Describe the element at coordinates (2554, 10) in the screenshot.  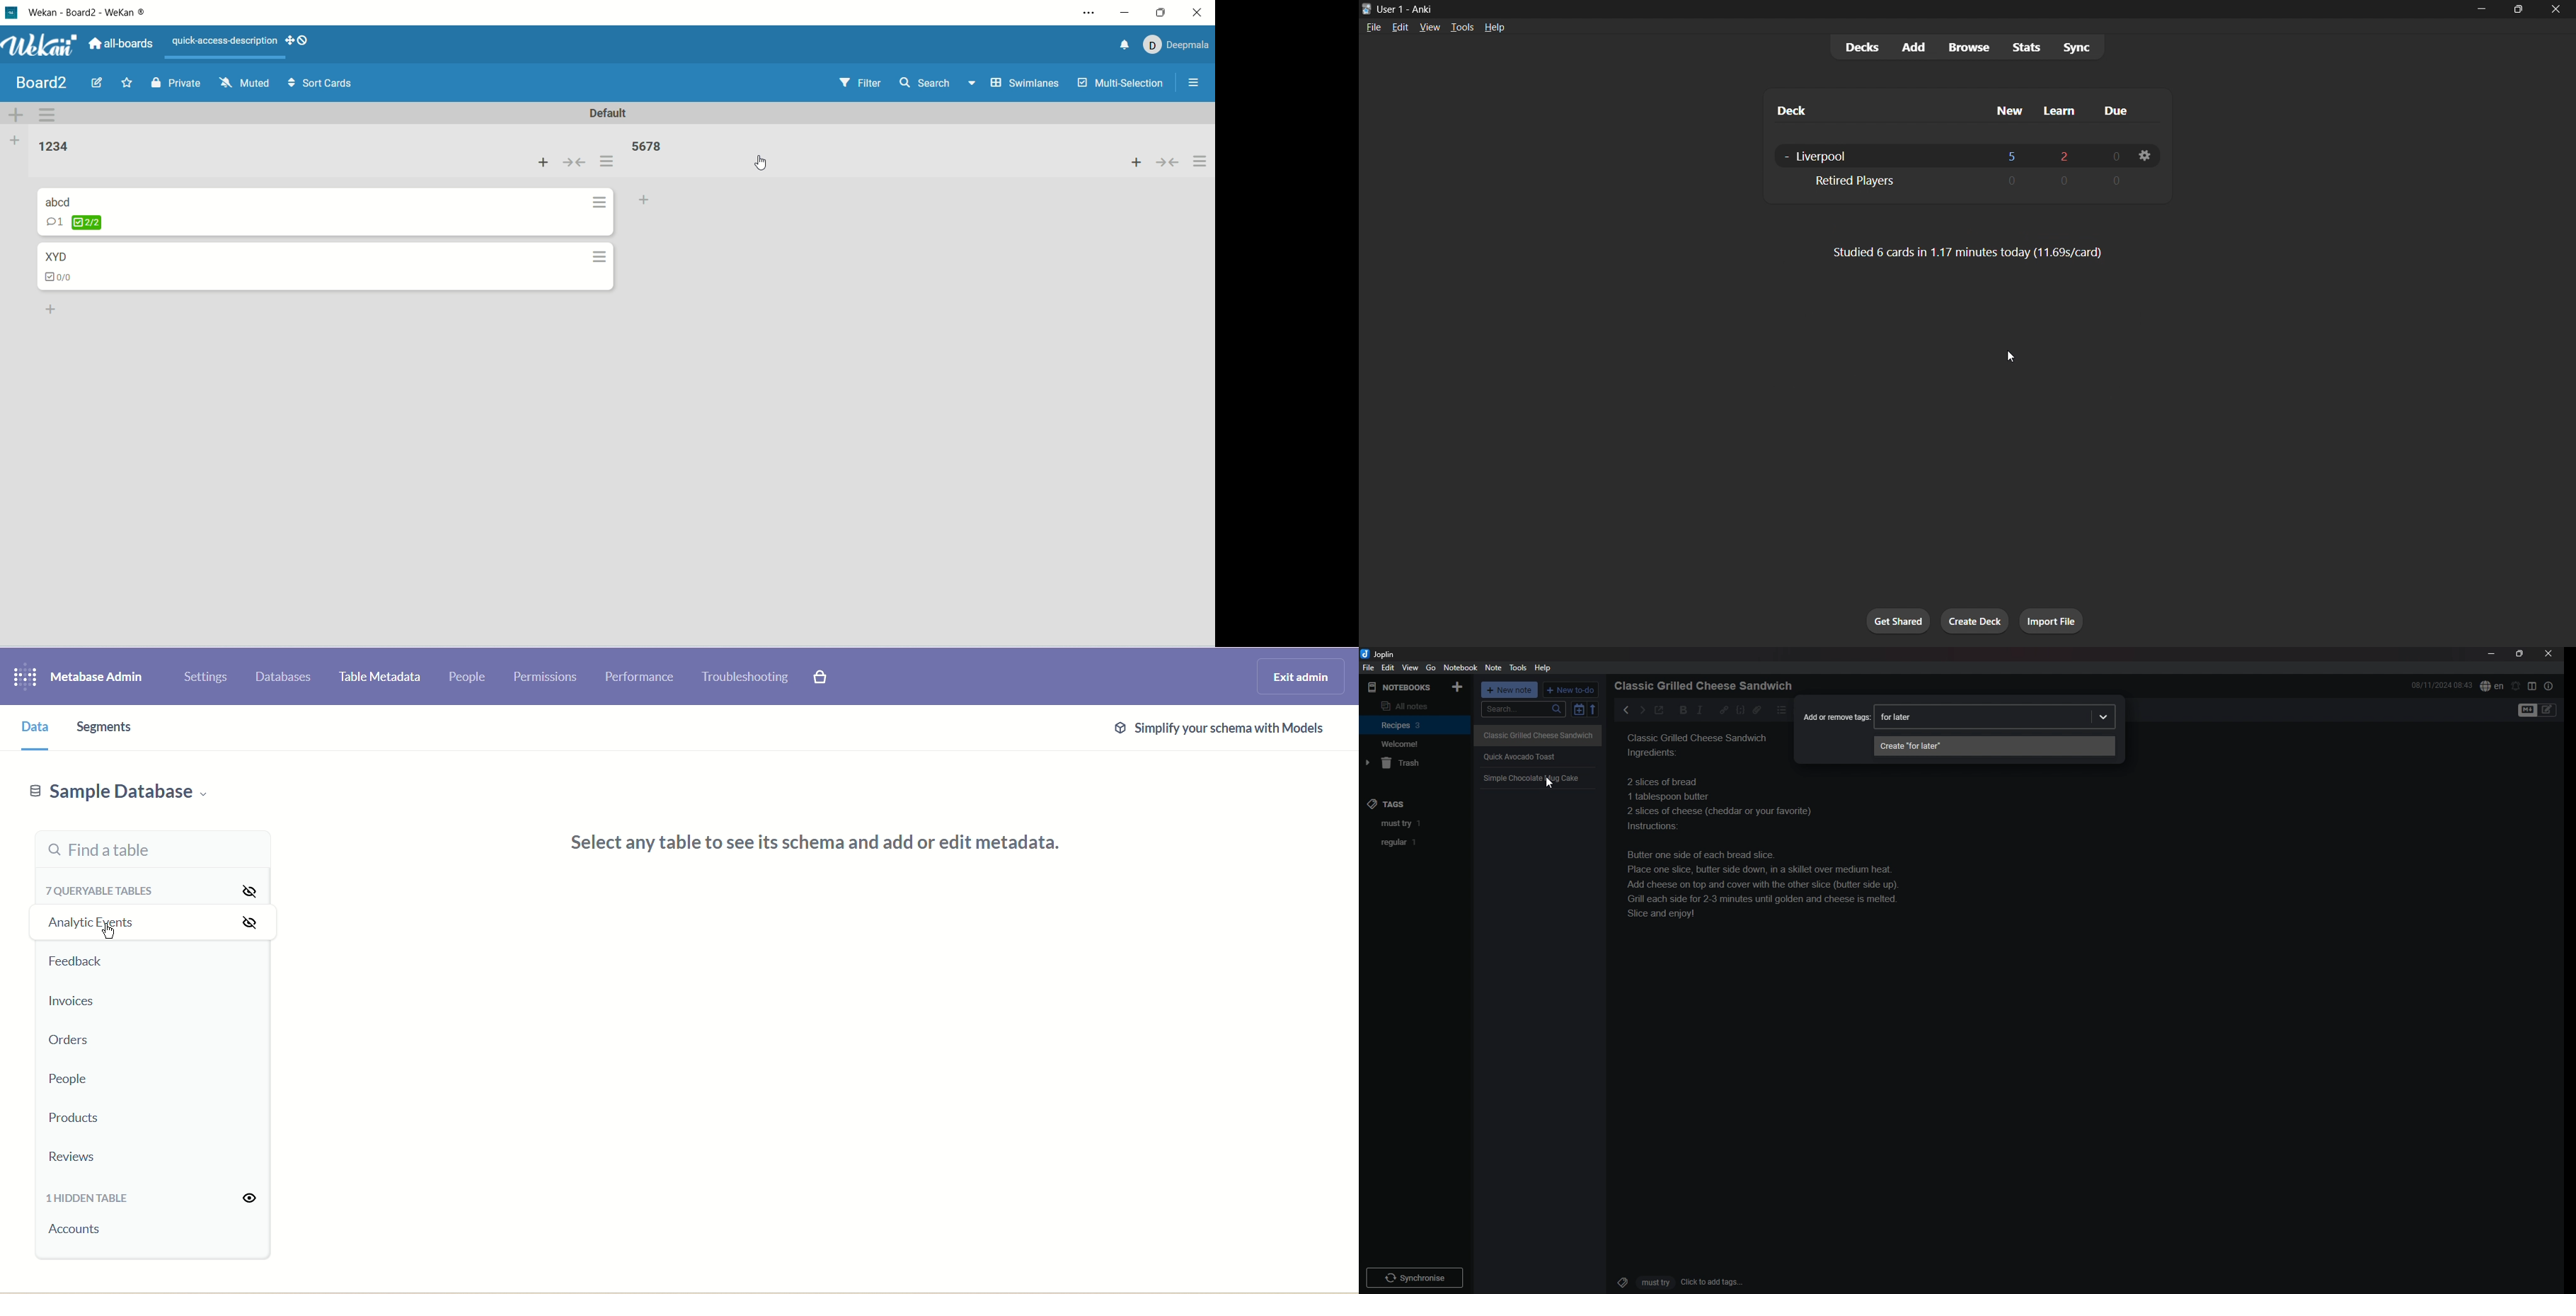
I see `close` at that location.